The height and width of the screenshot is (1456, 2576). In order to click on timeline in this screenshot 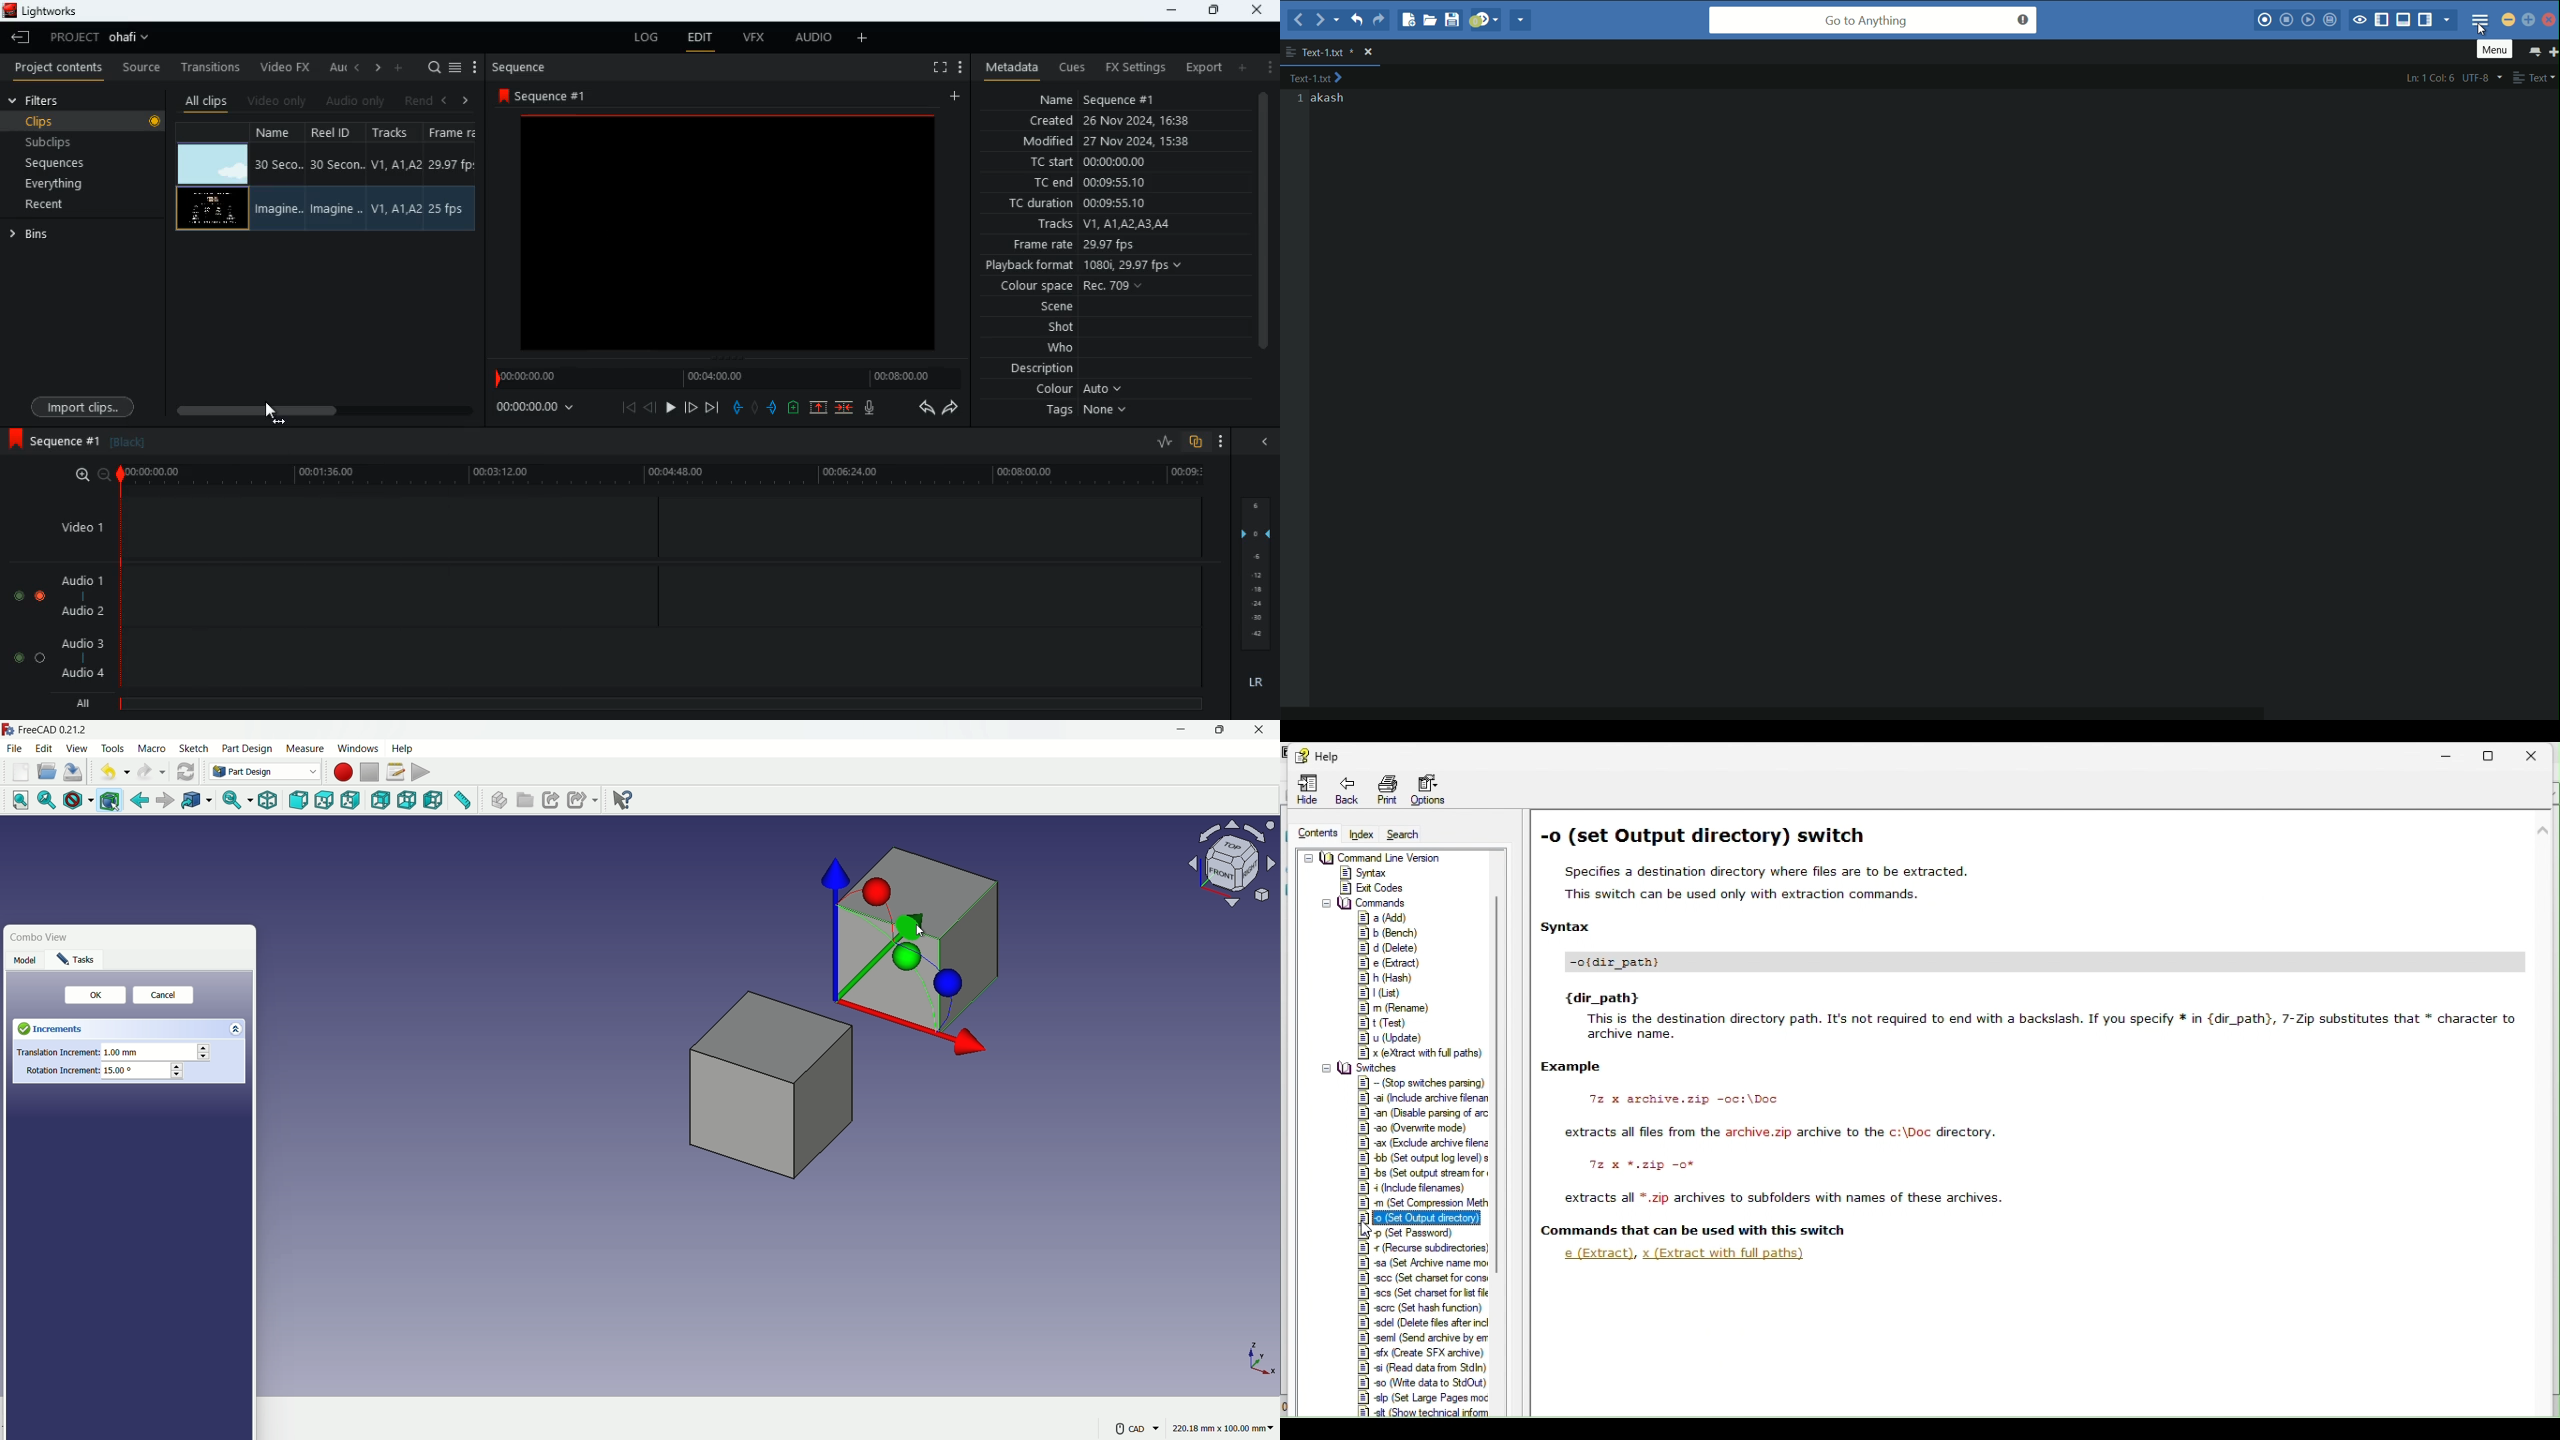, I will do `click(730, 380)`.